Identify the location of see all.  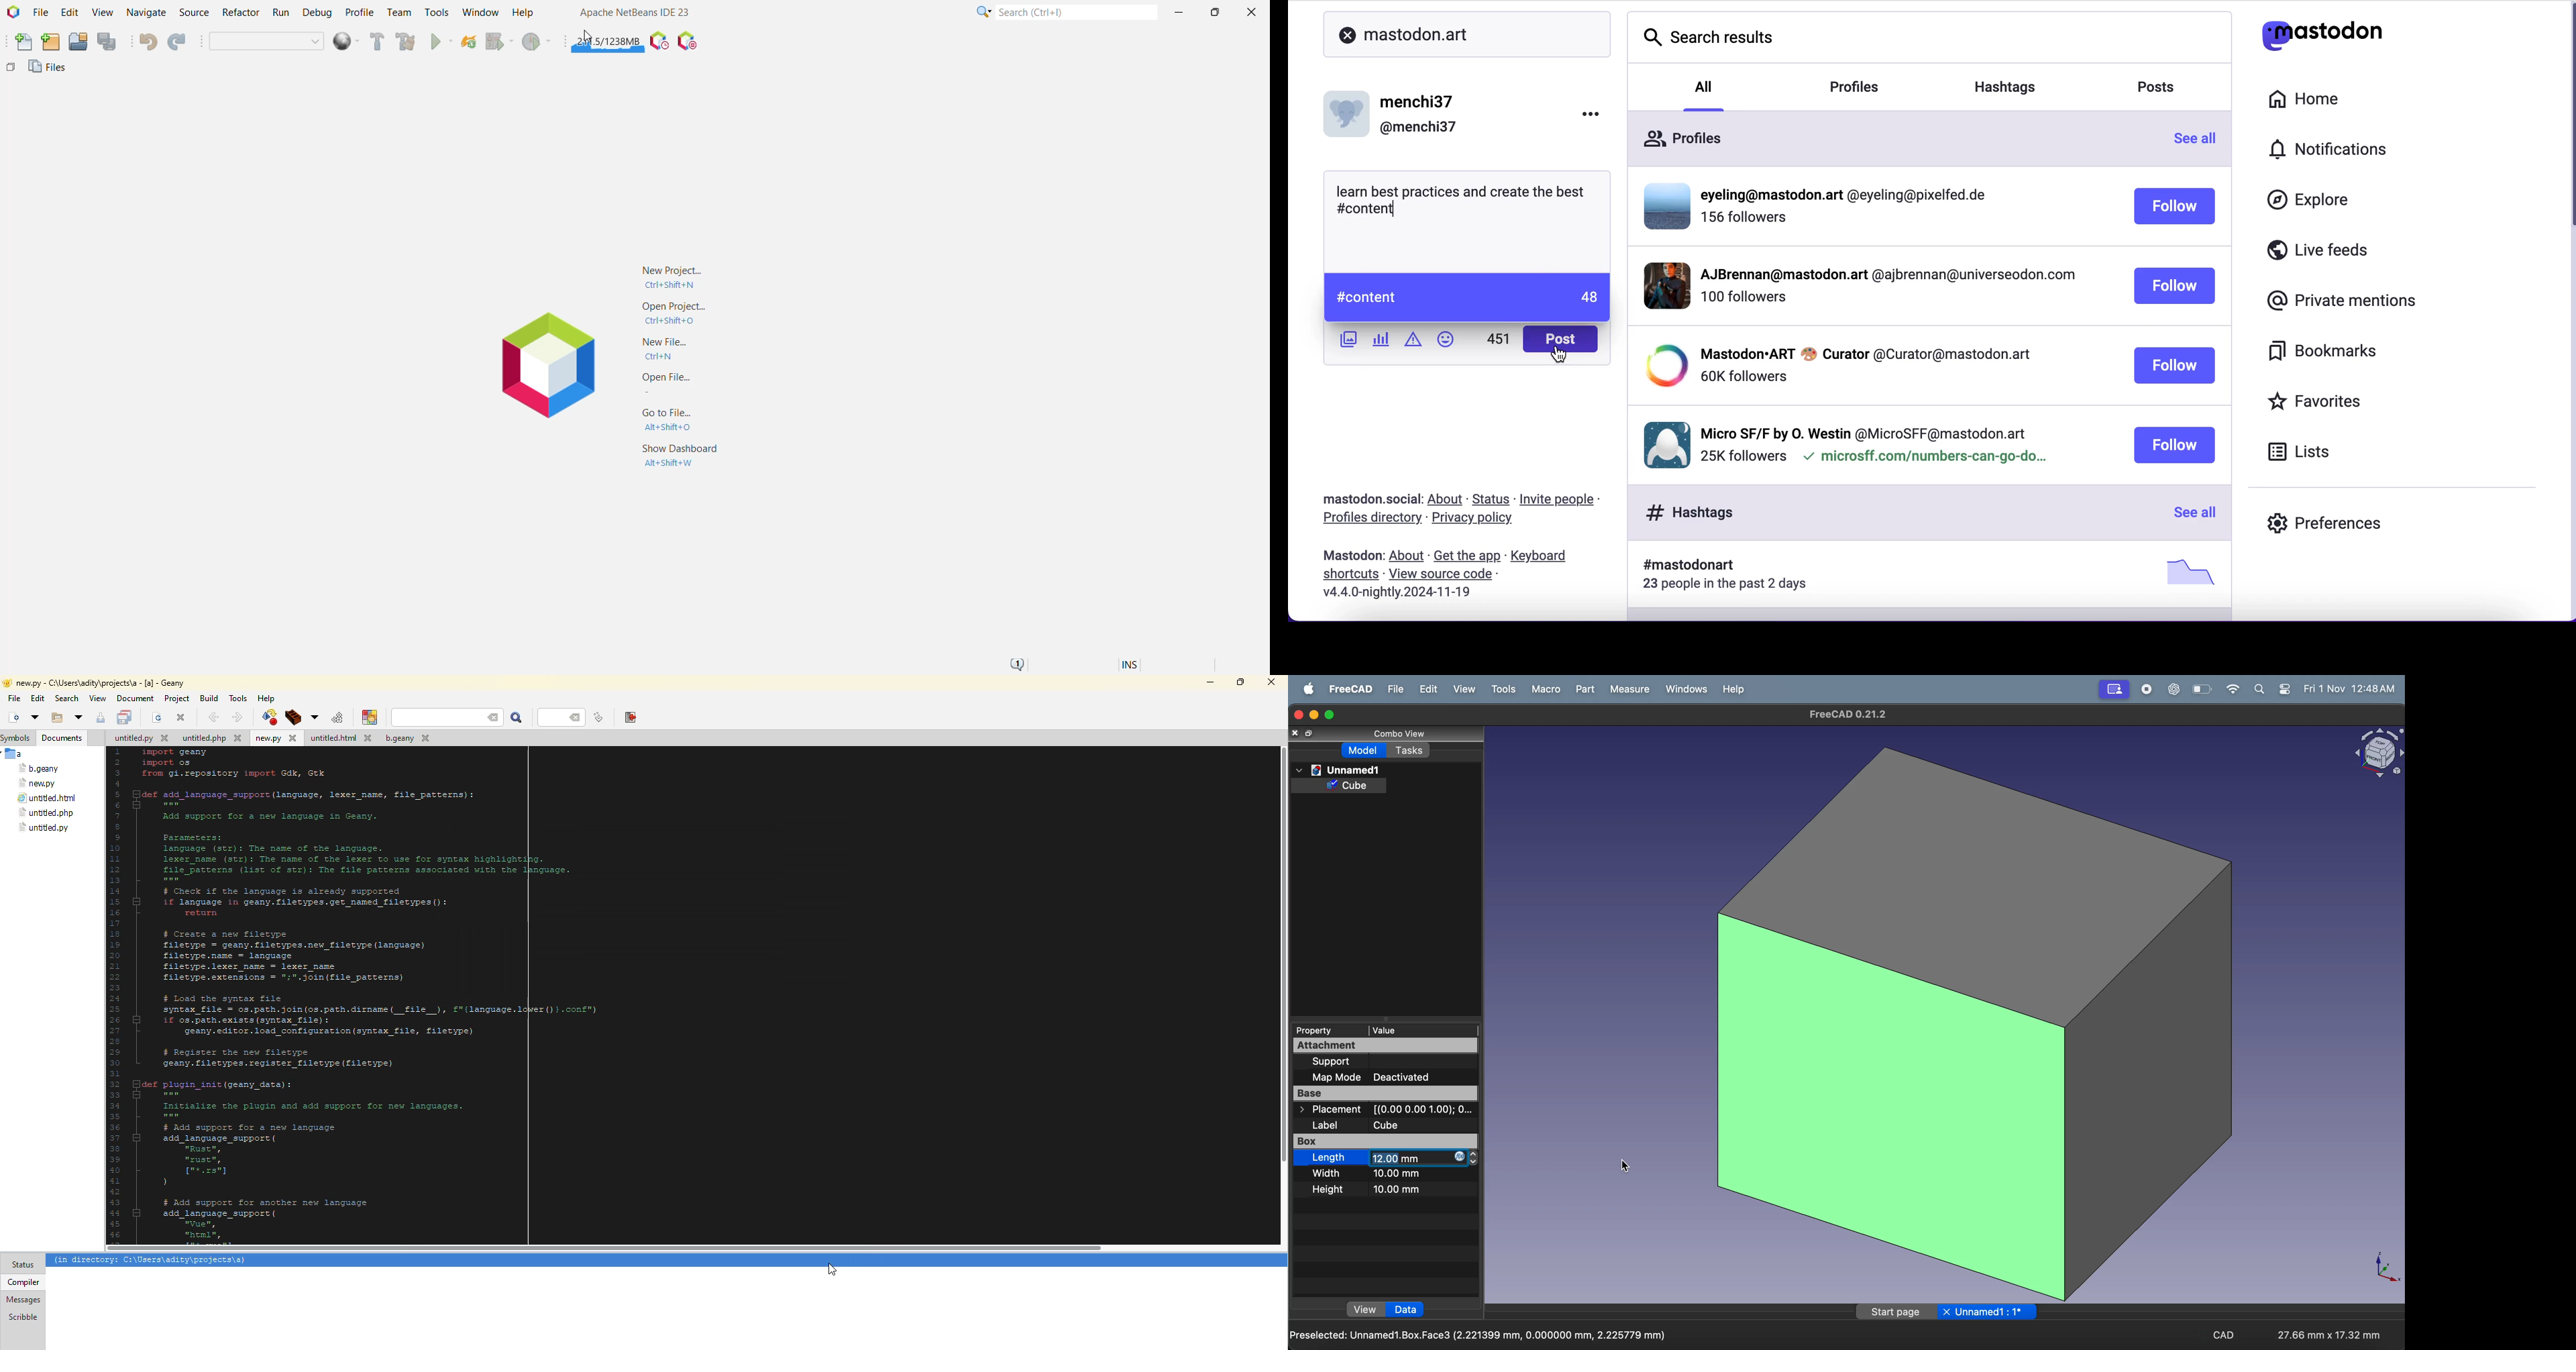
(2192, 514).